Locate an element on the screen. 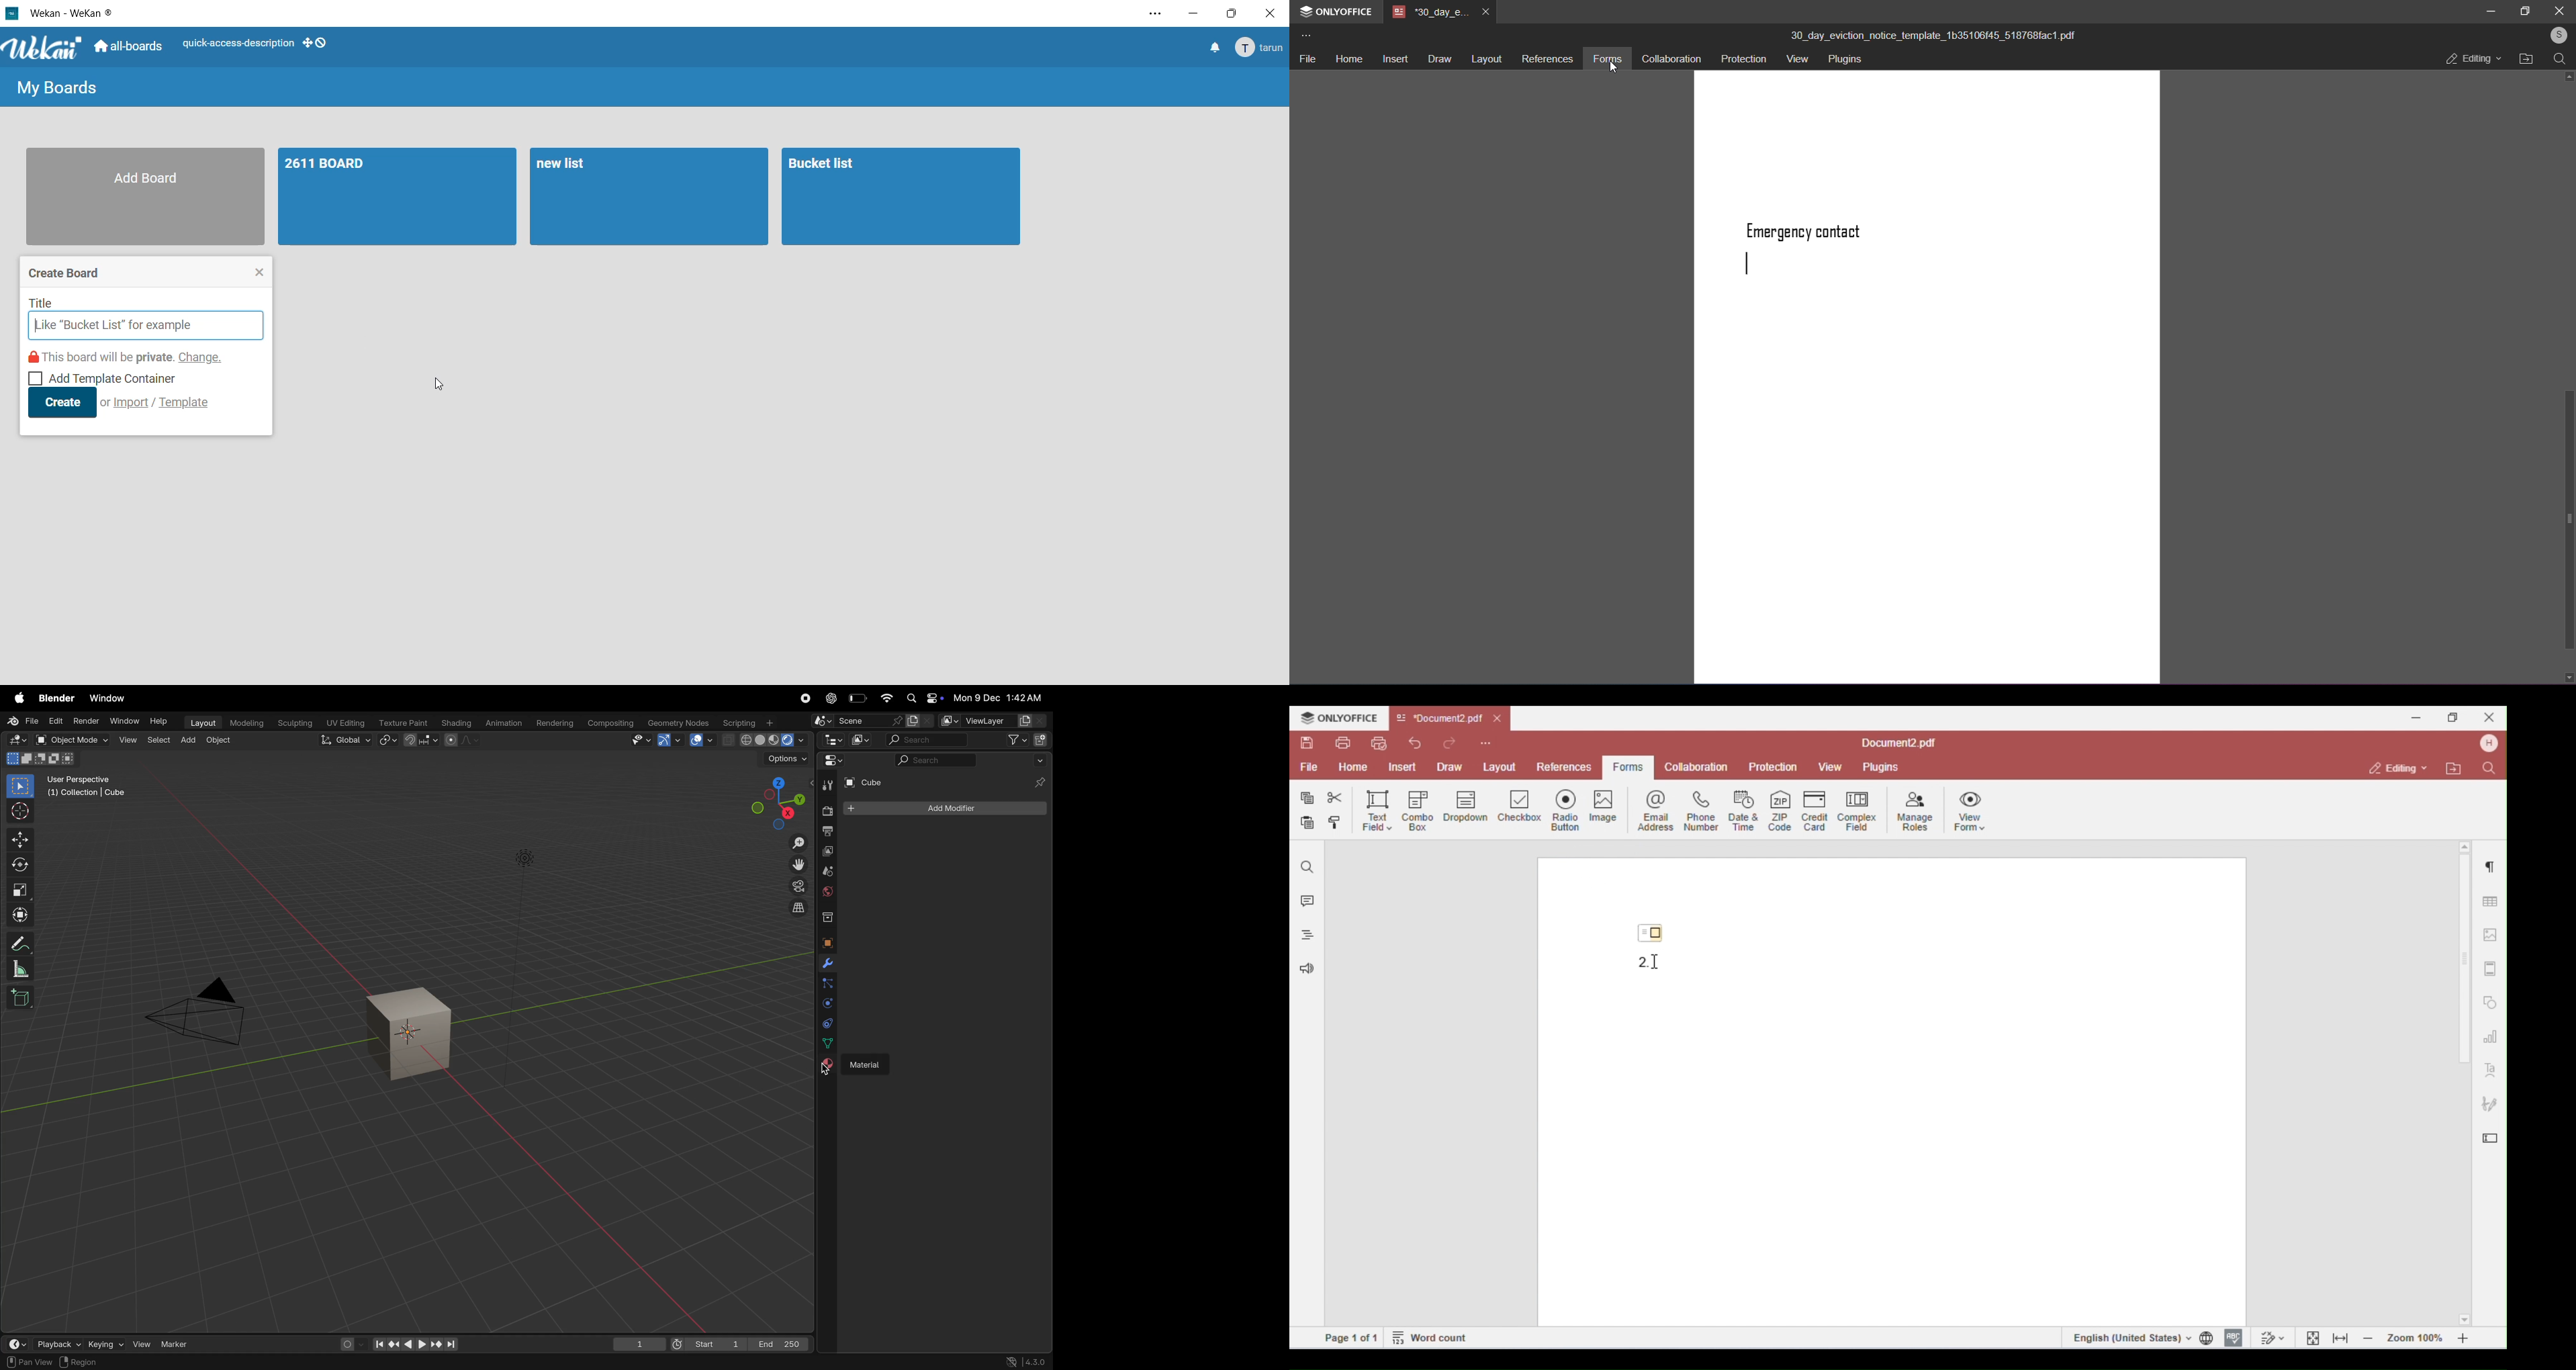 This screenshot has width=2576, height=1372. material is located at coordinates (827, 1067).